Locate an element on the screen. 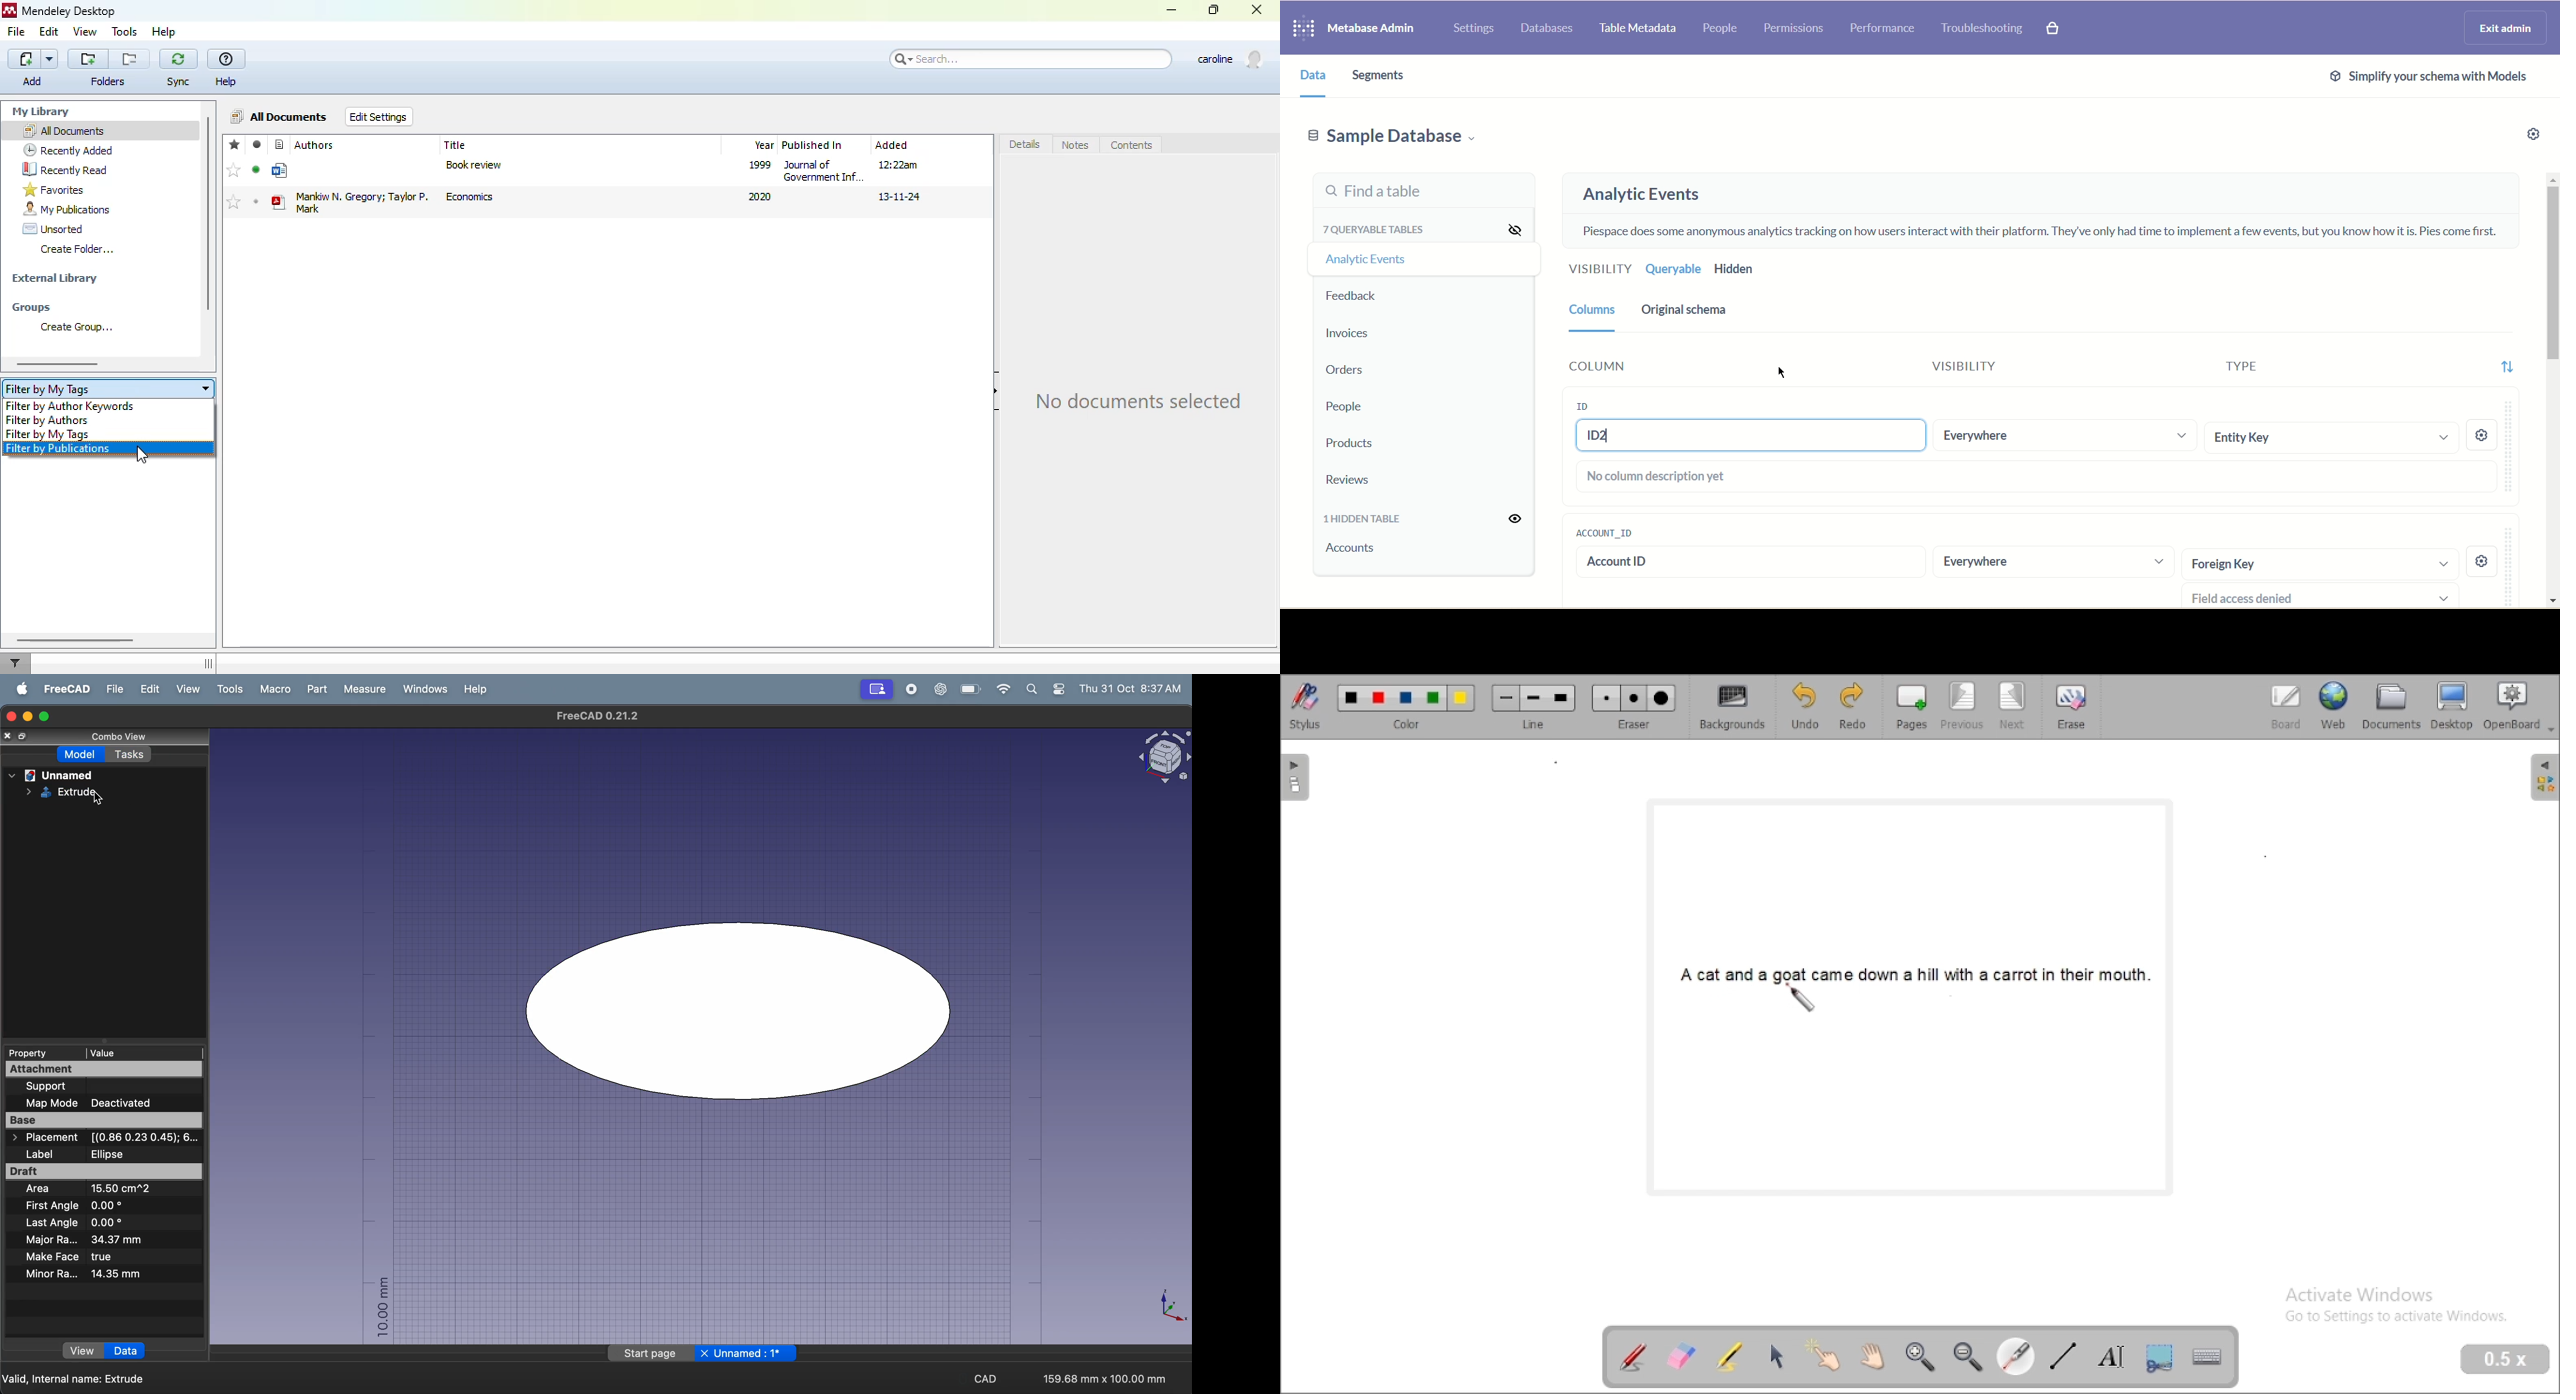 Image resolution: width=2576 pixels, height=1400 pixels. published in is located at coordinates (812, 145).